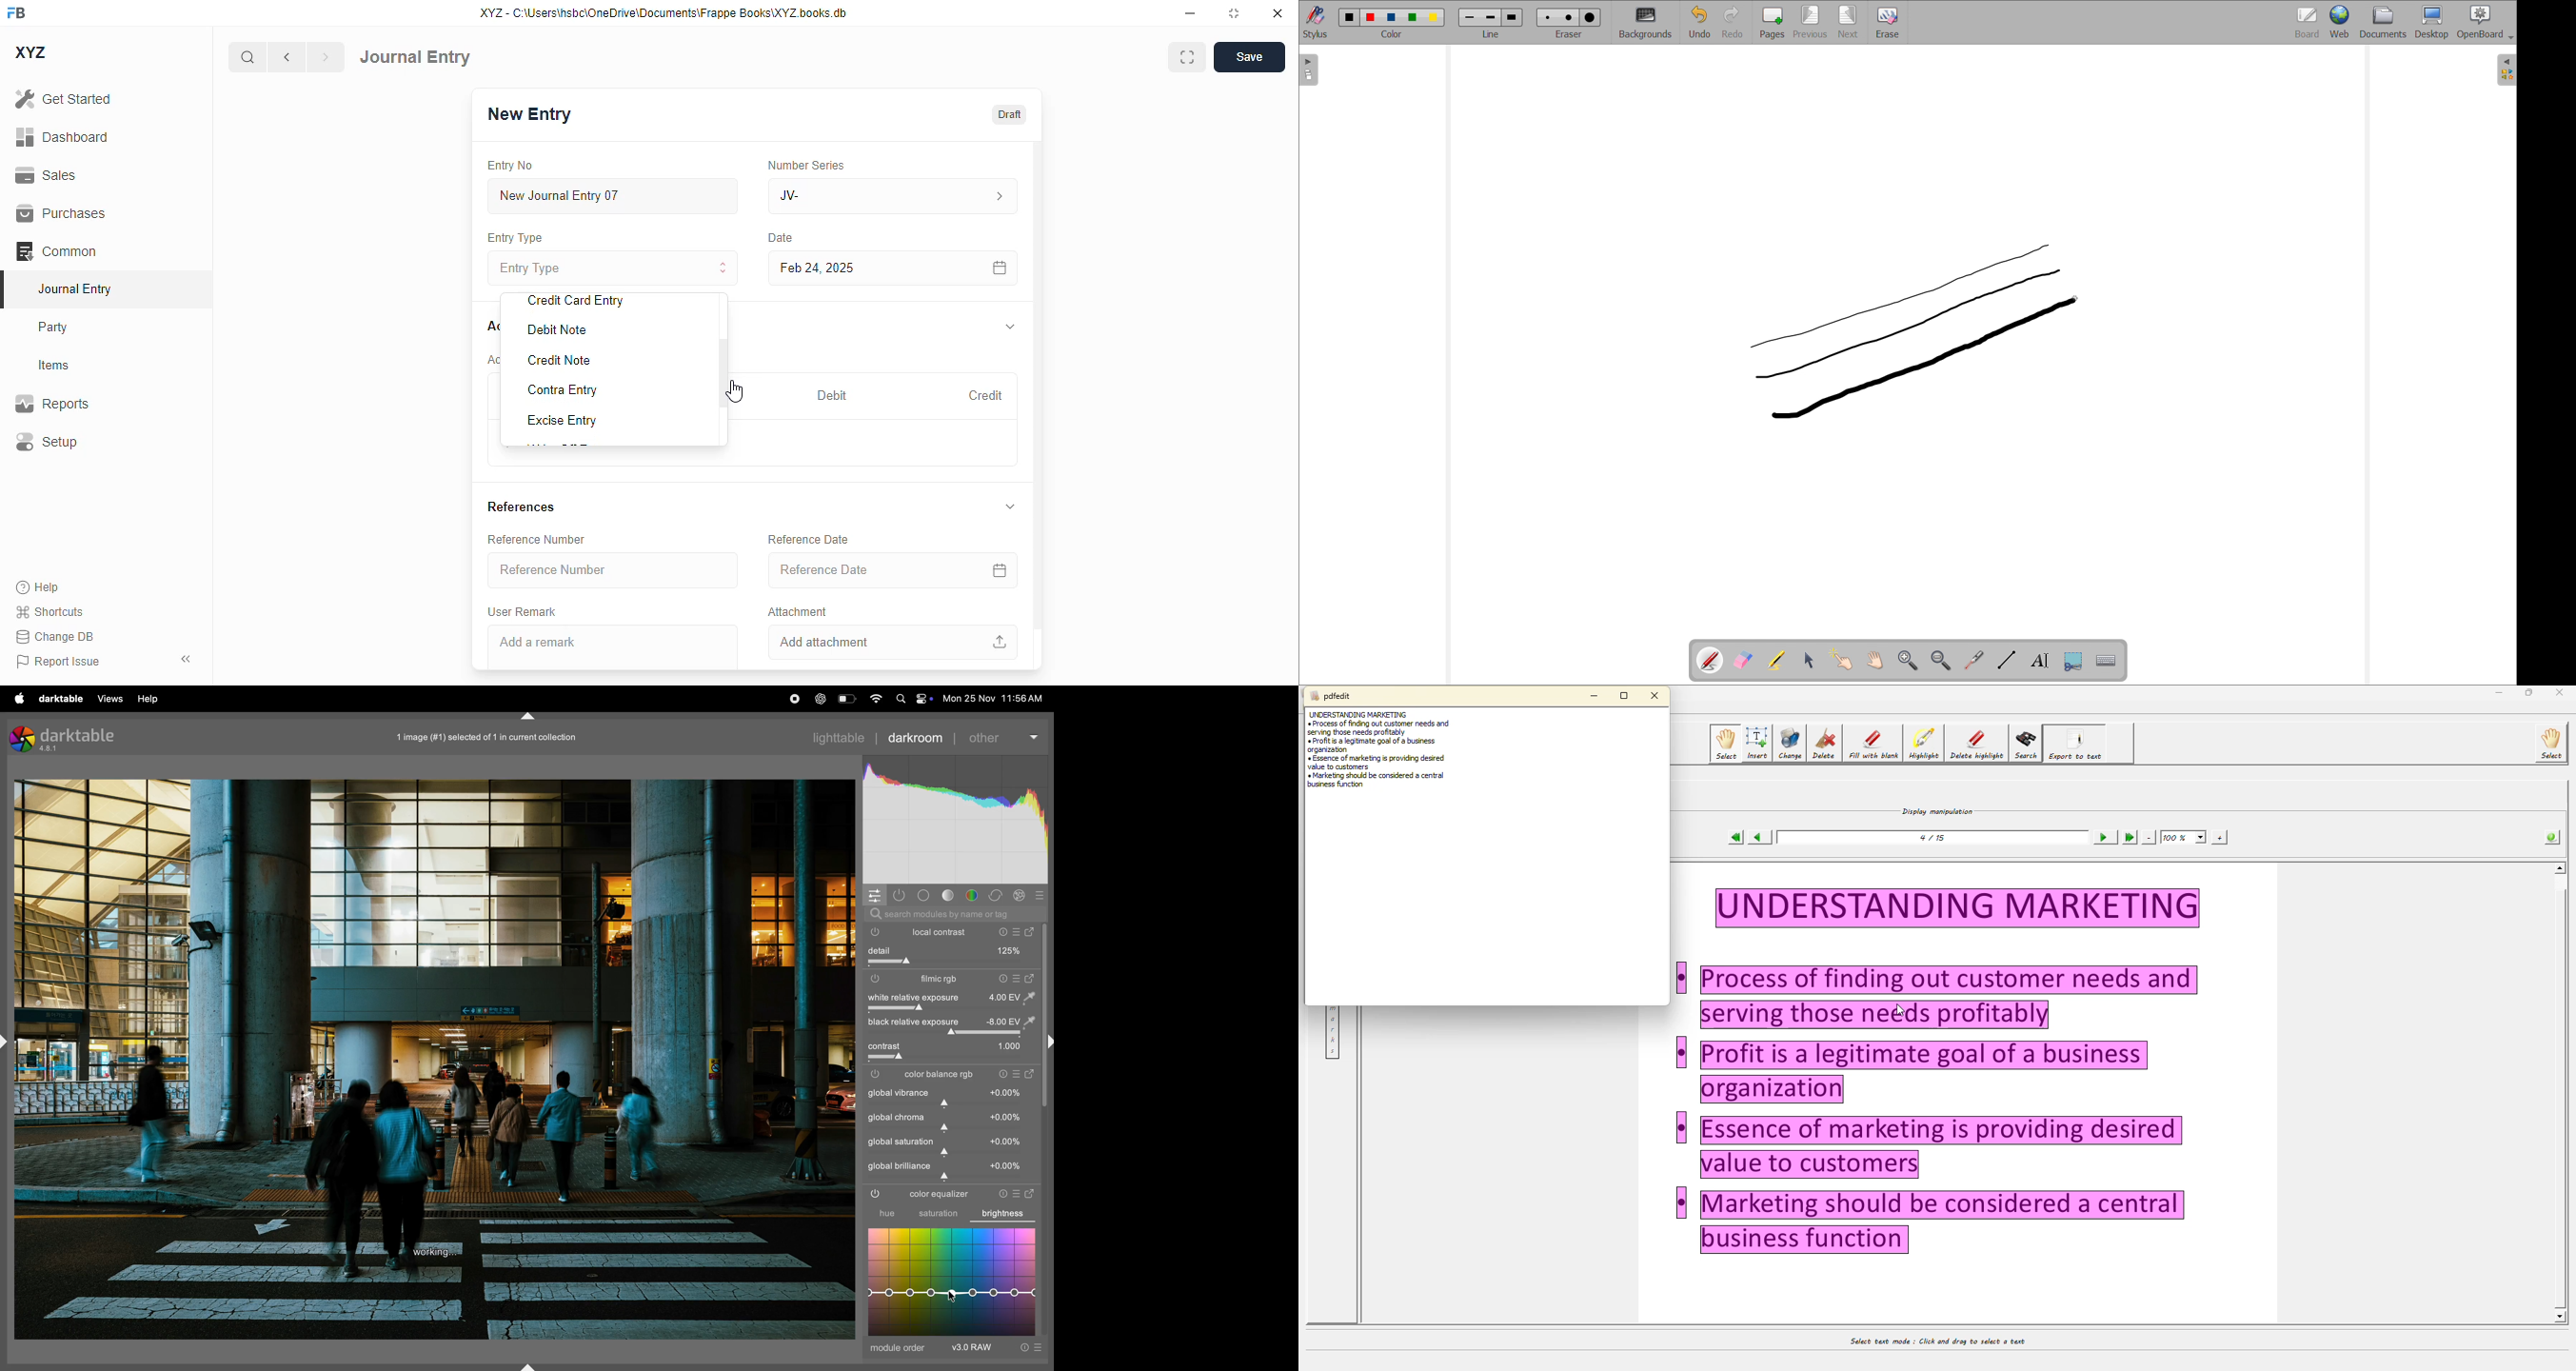 The width and height of the screenshot is (2576, 1372). Describe the element at coordinates (1249, 57) in the screenshot. I see `save` at that location.